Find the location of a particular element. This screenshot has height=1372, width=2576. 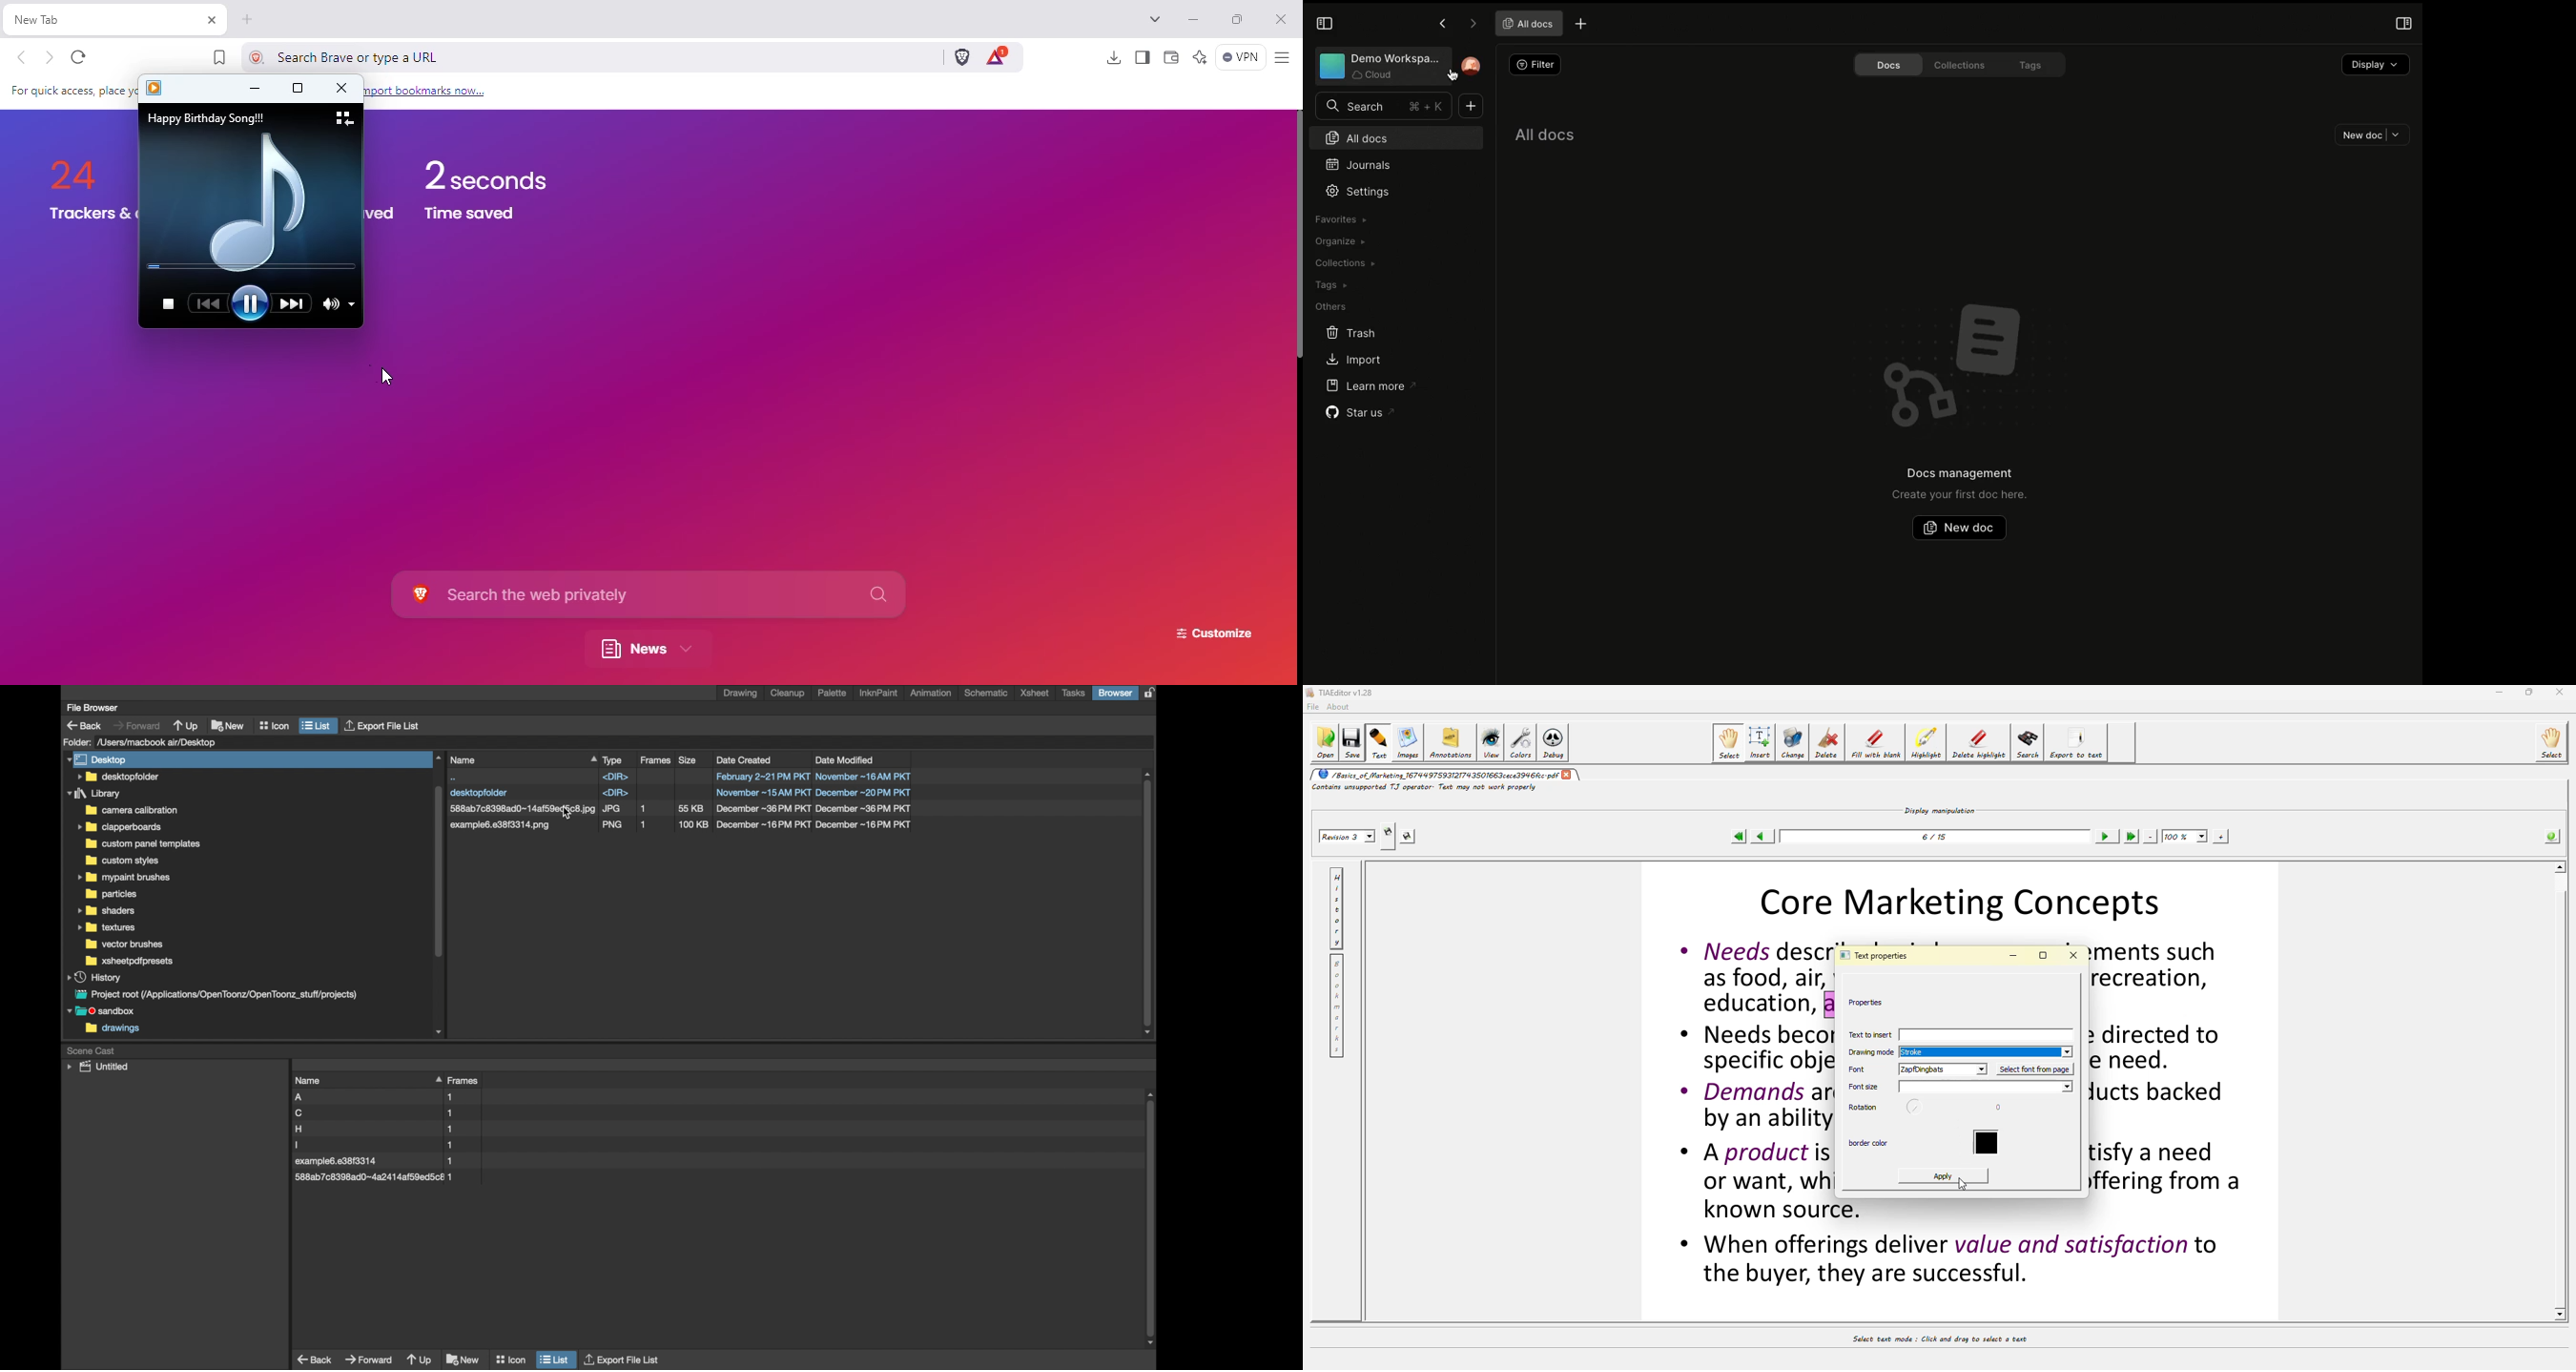

search the web privately is located at coordinates (648, 594).